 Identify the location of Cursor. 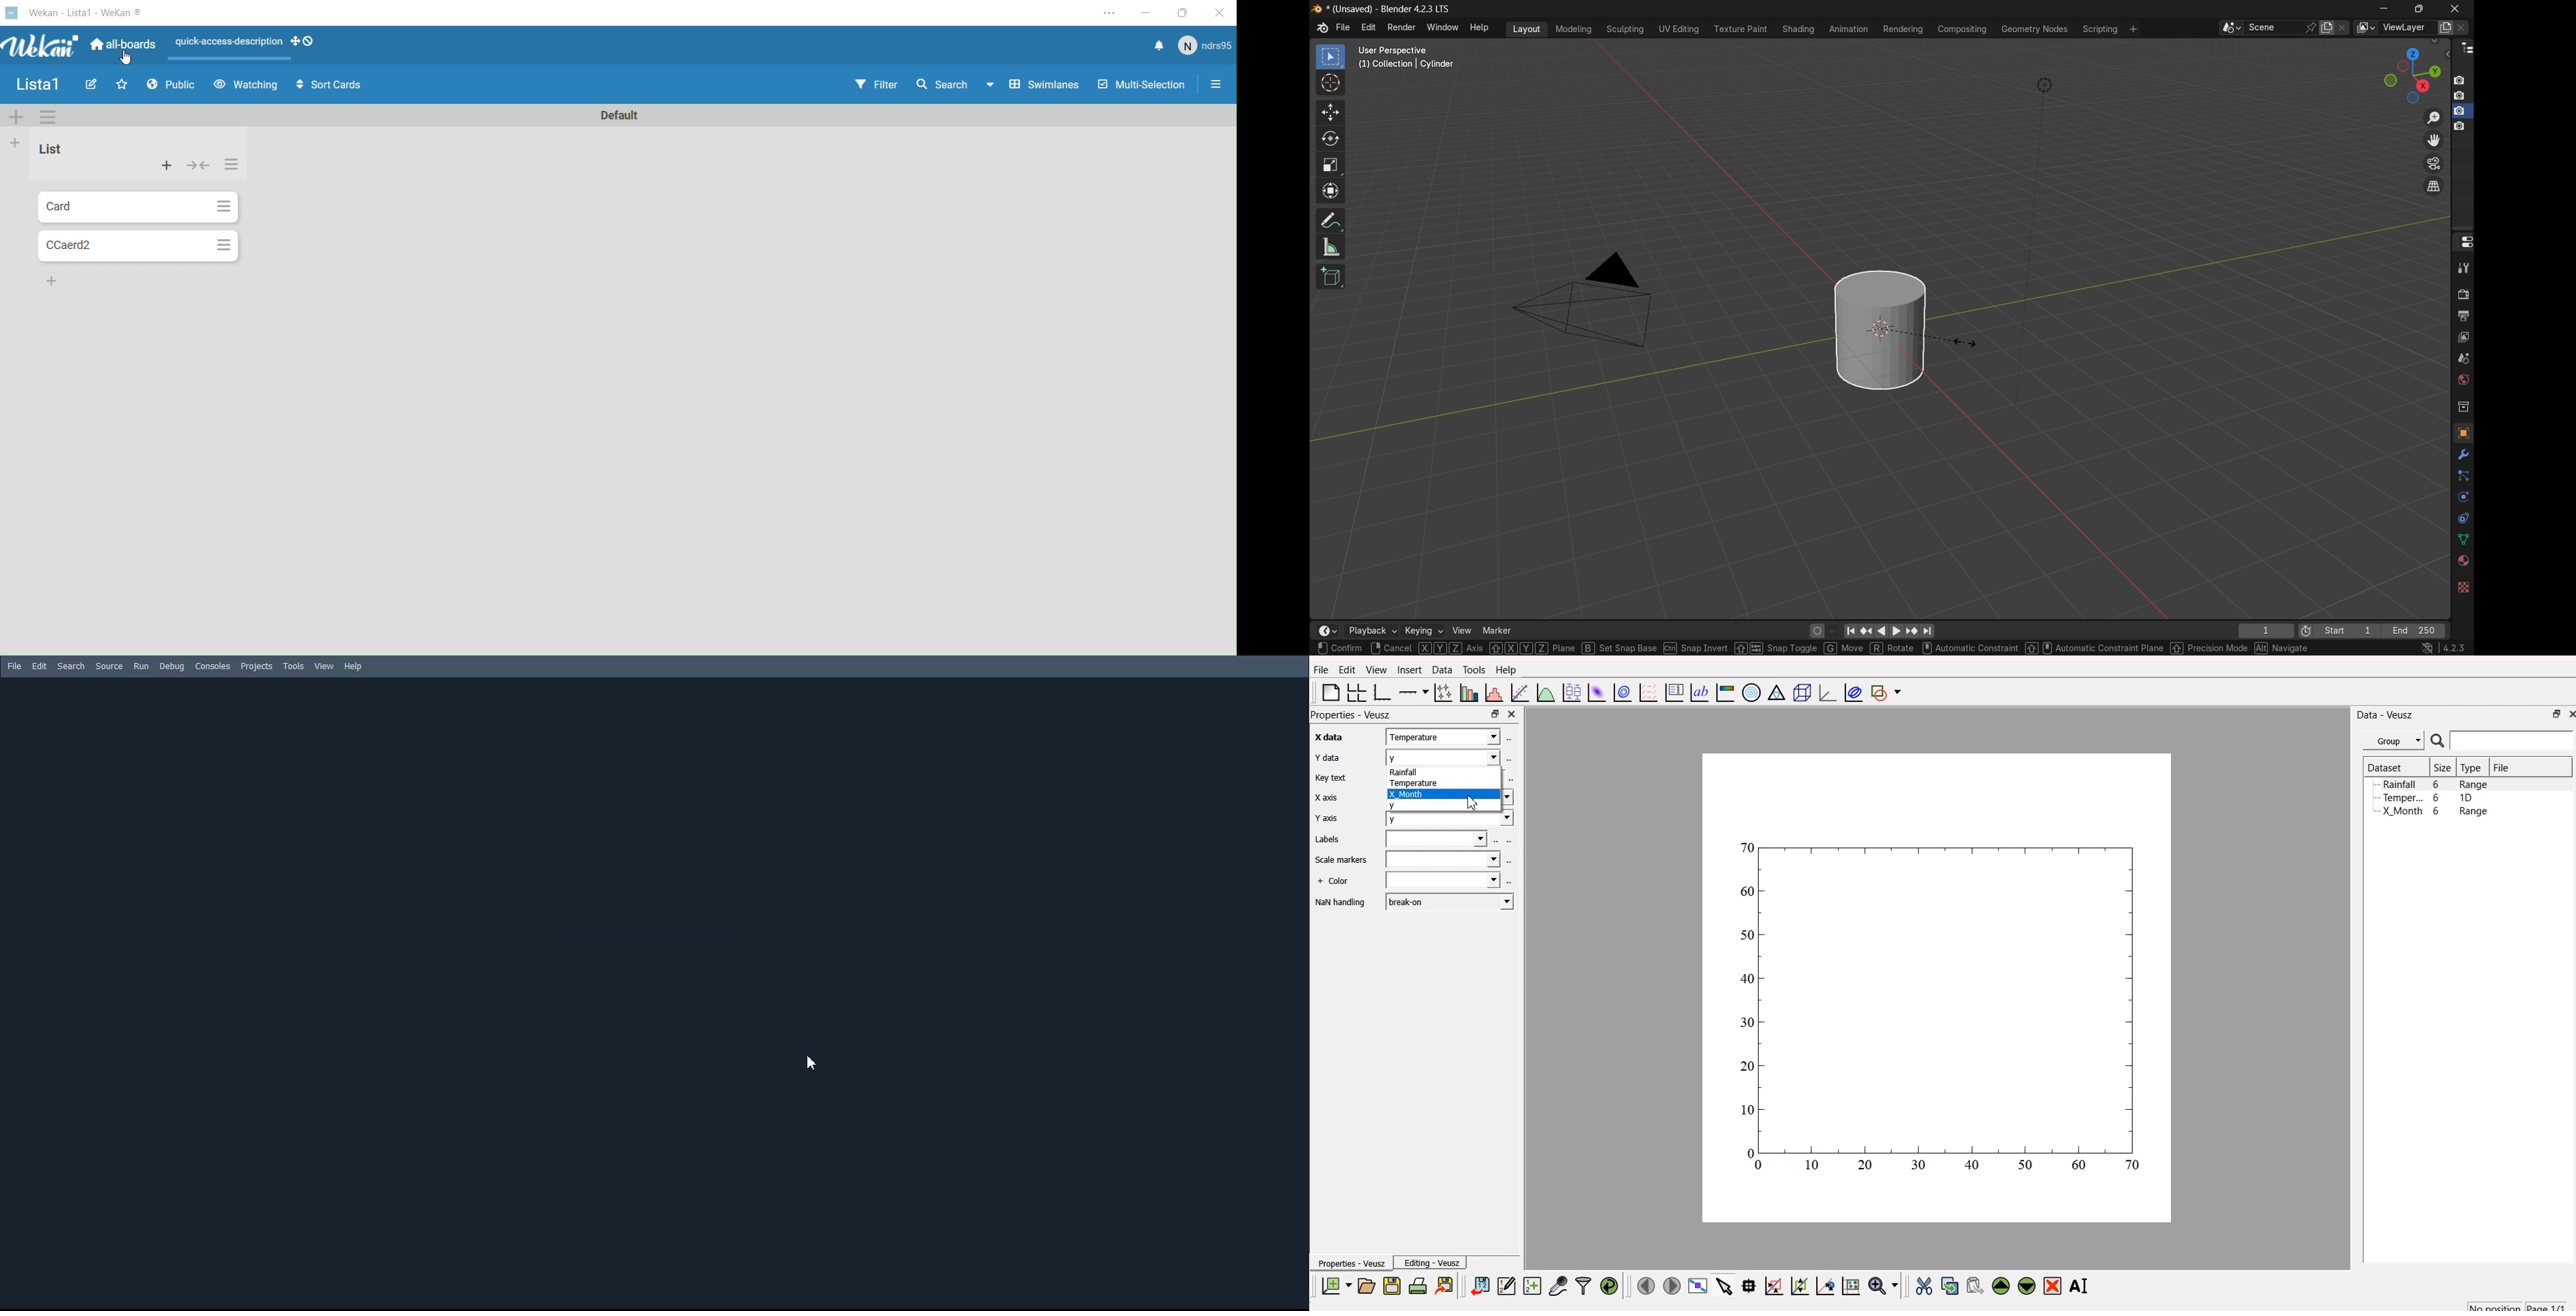
(814, 1061).